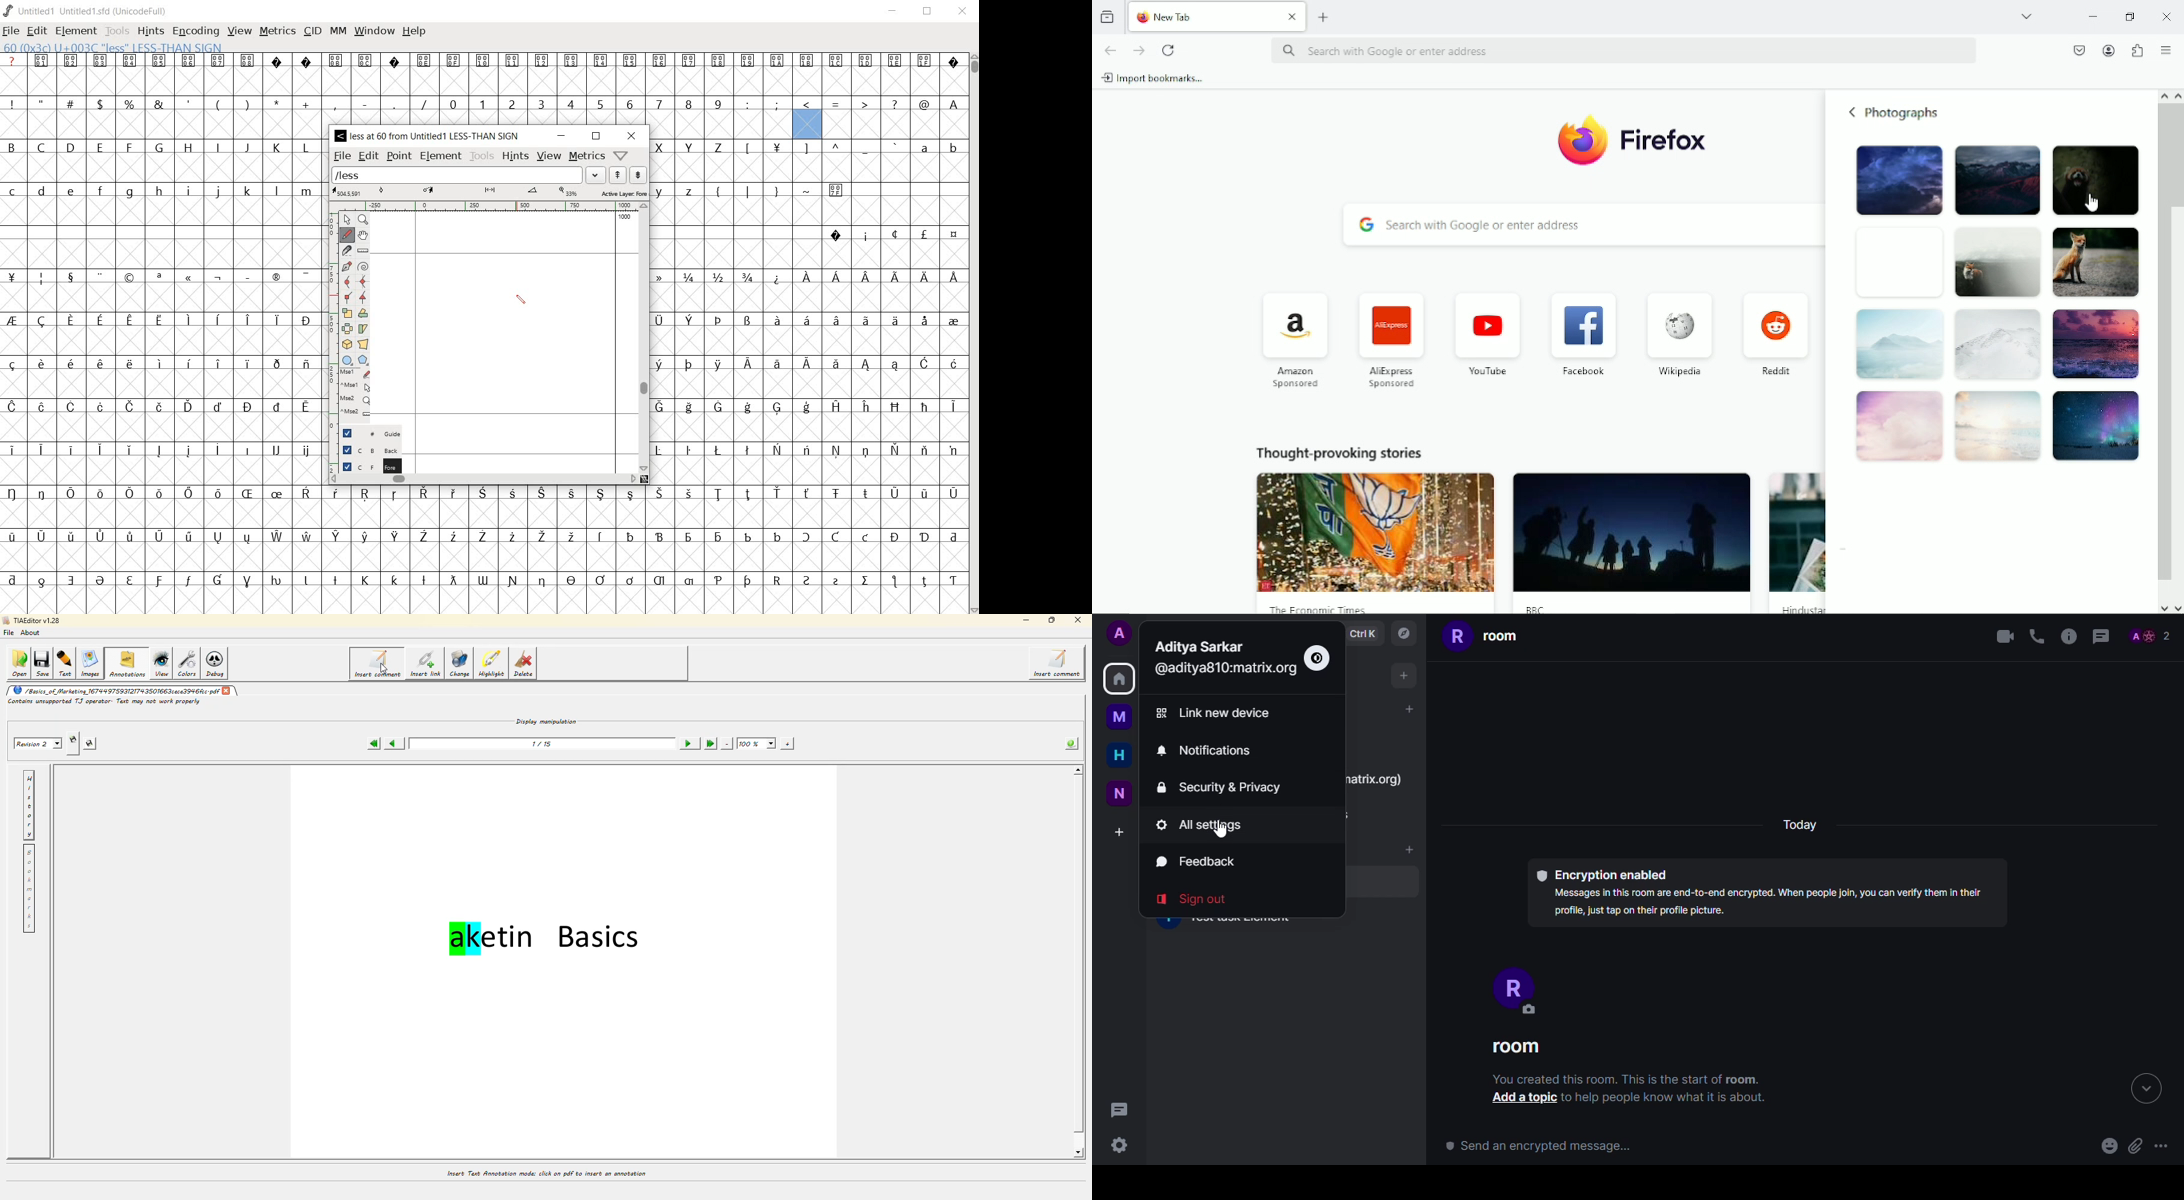  What do you see at coordinates (2163, 608) in the screenshot?
I see `scroll down` at bounding box center [2163, 608].